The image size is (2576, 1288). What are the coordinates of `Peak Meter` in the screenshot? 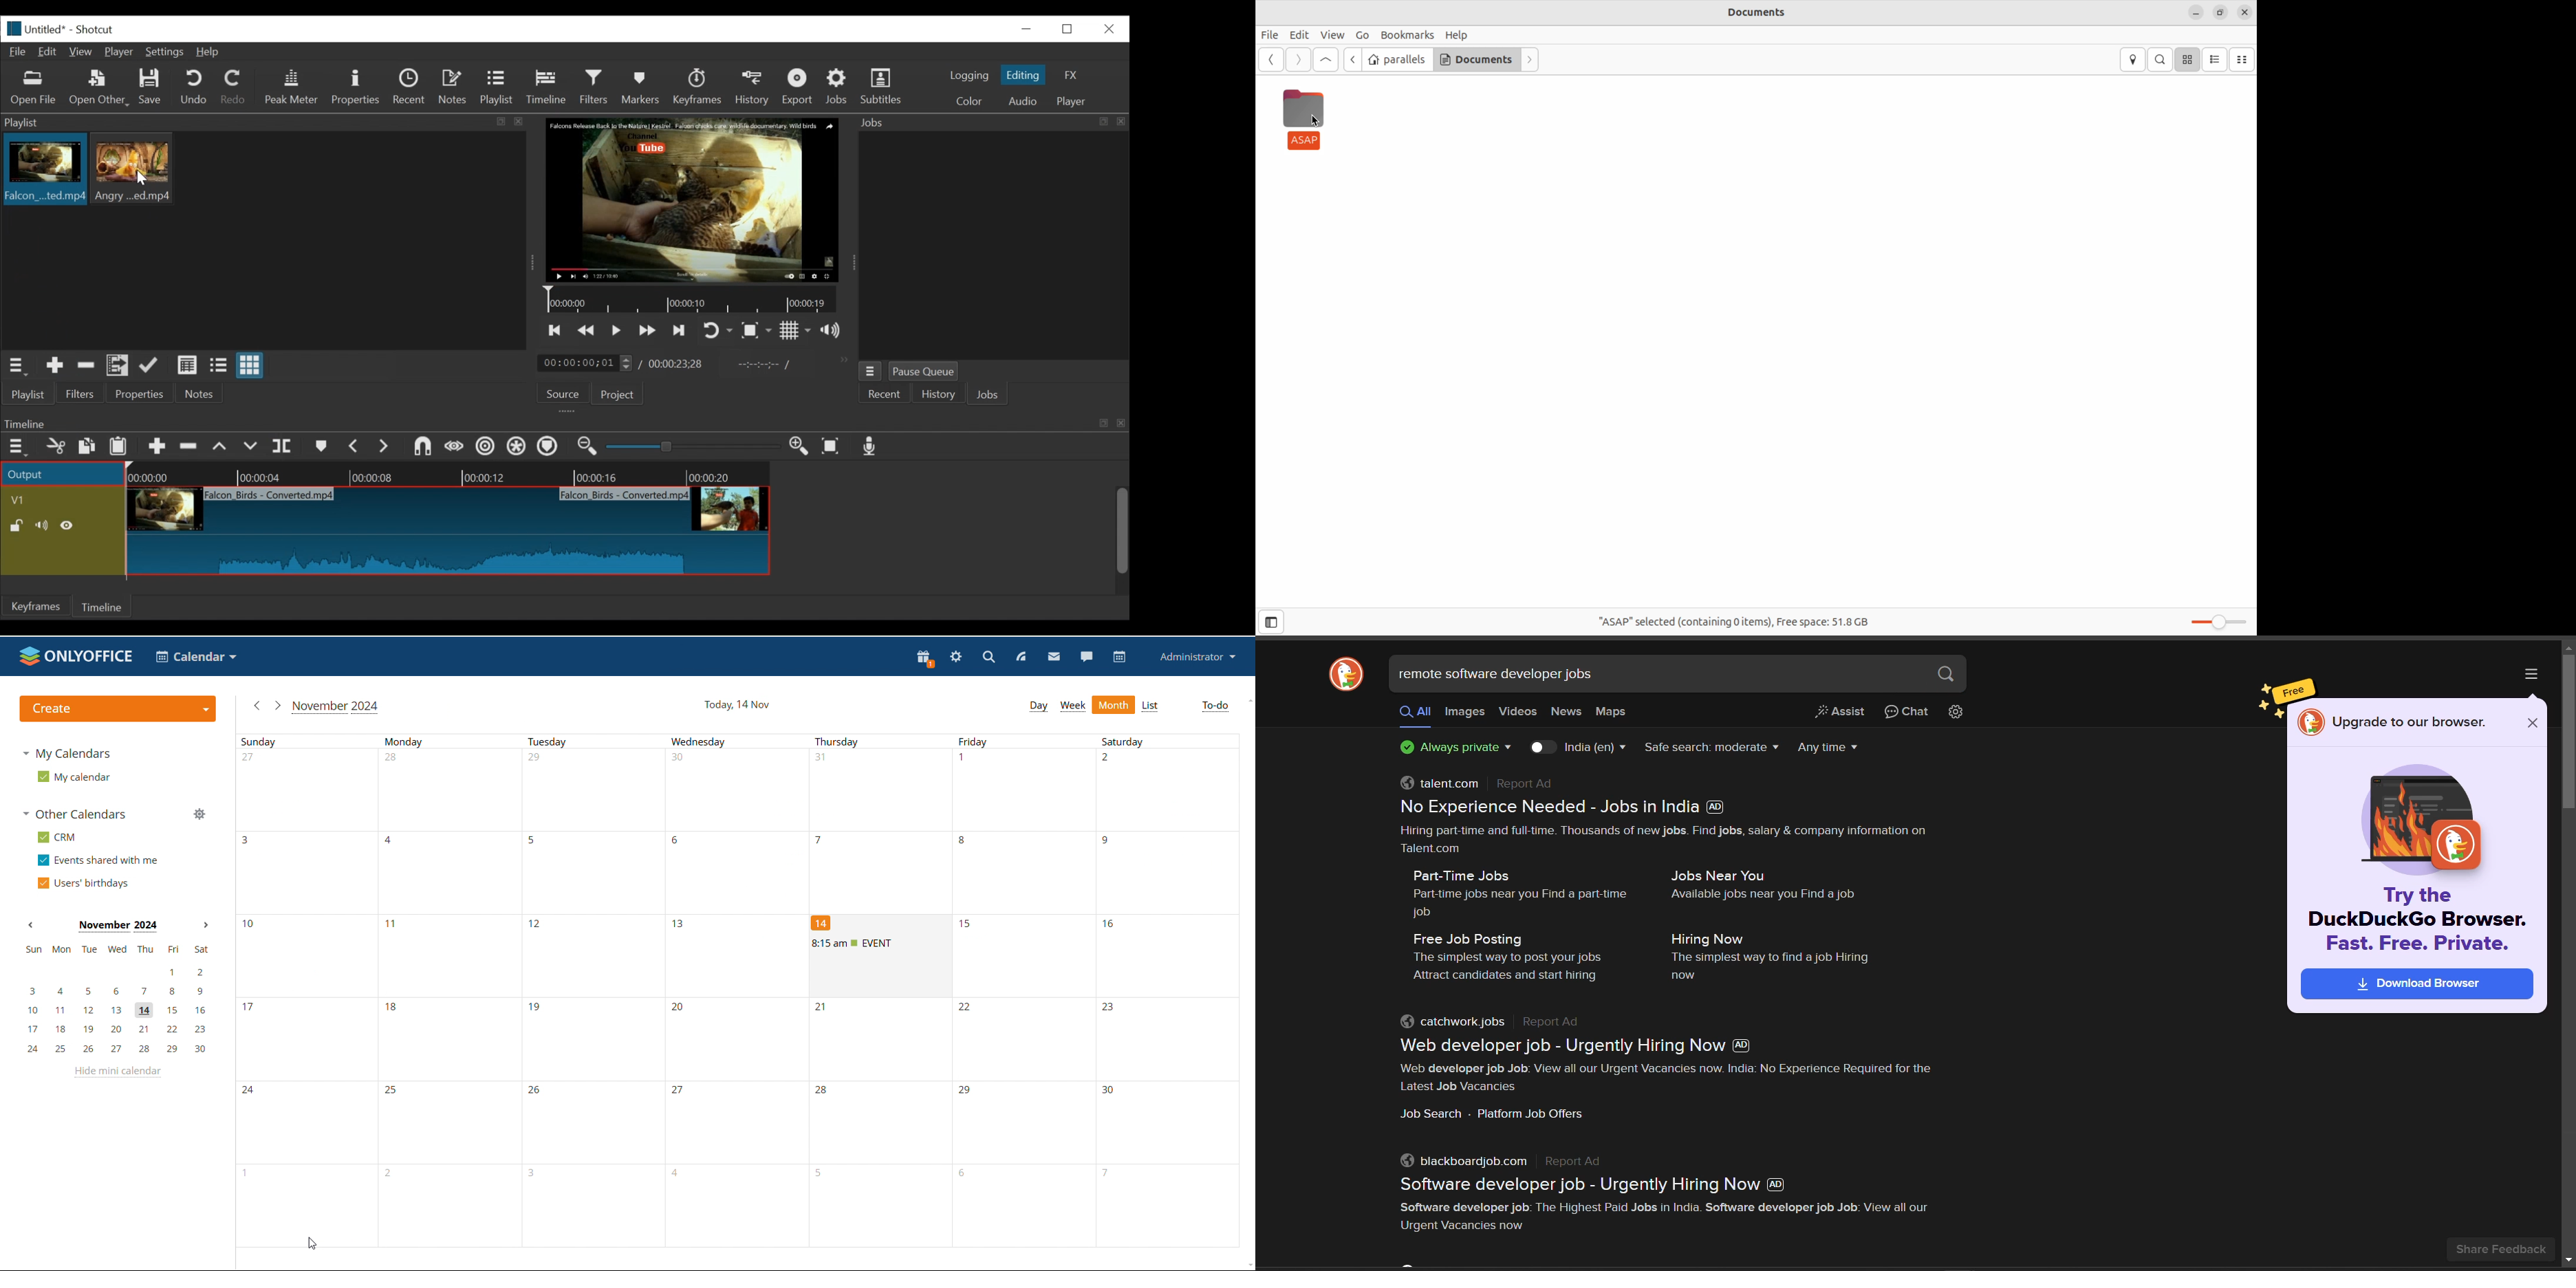 It's located at (294, 87).